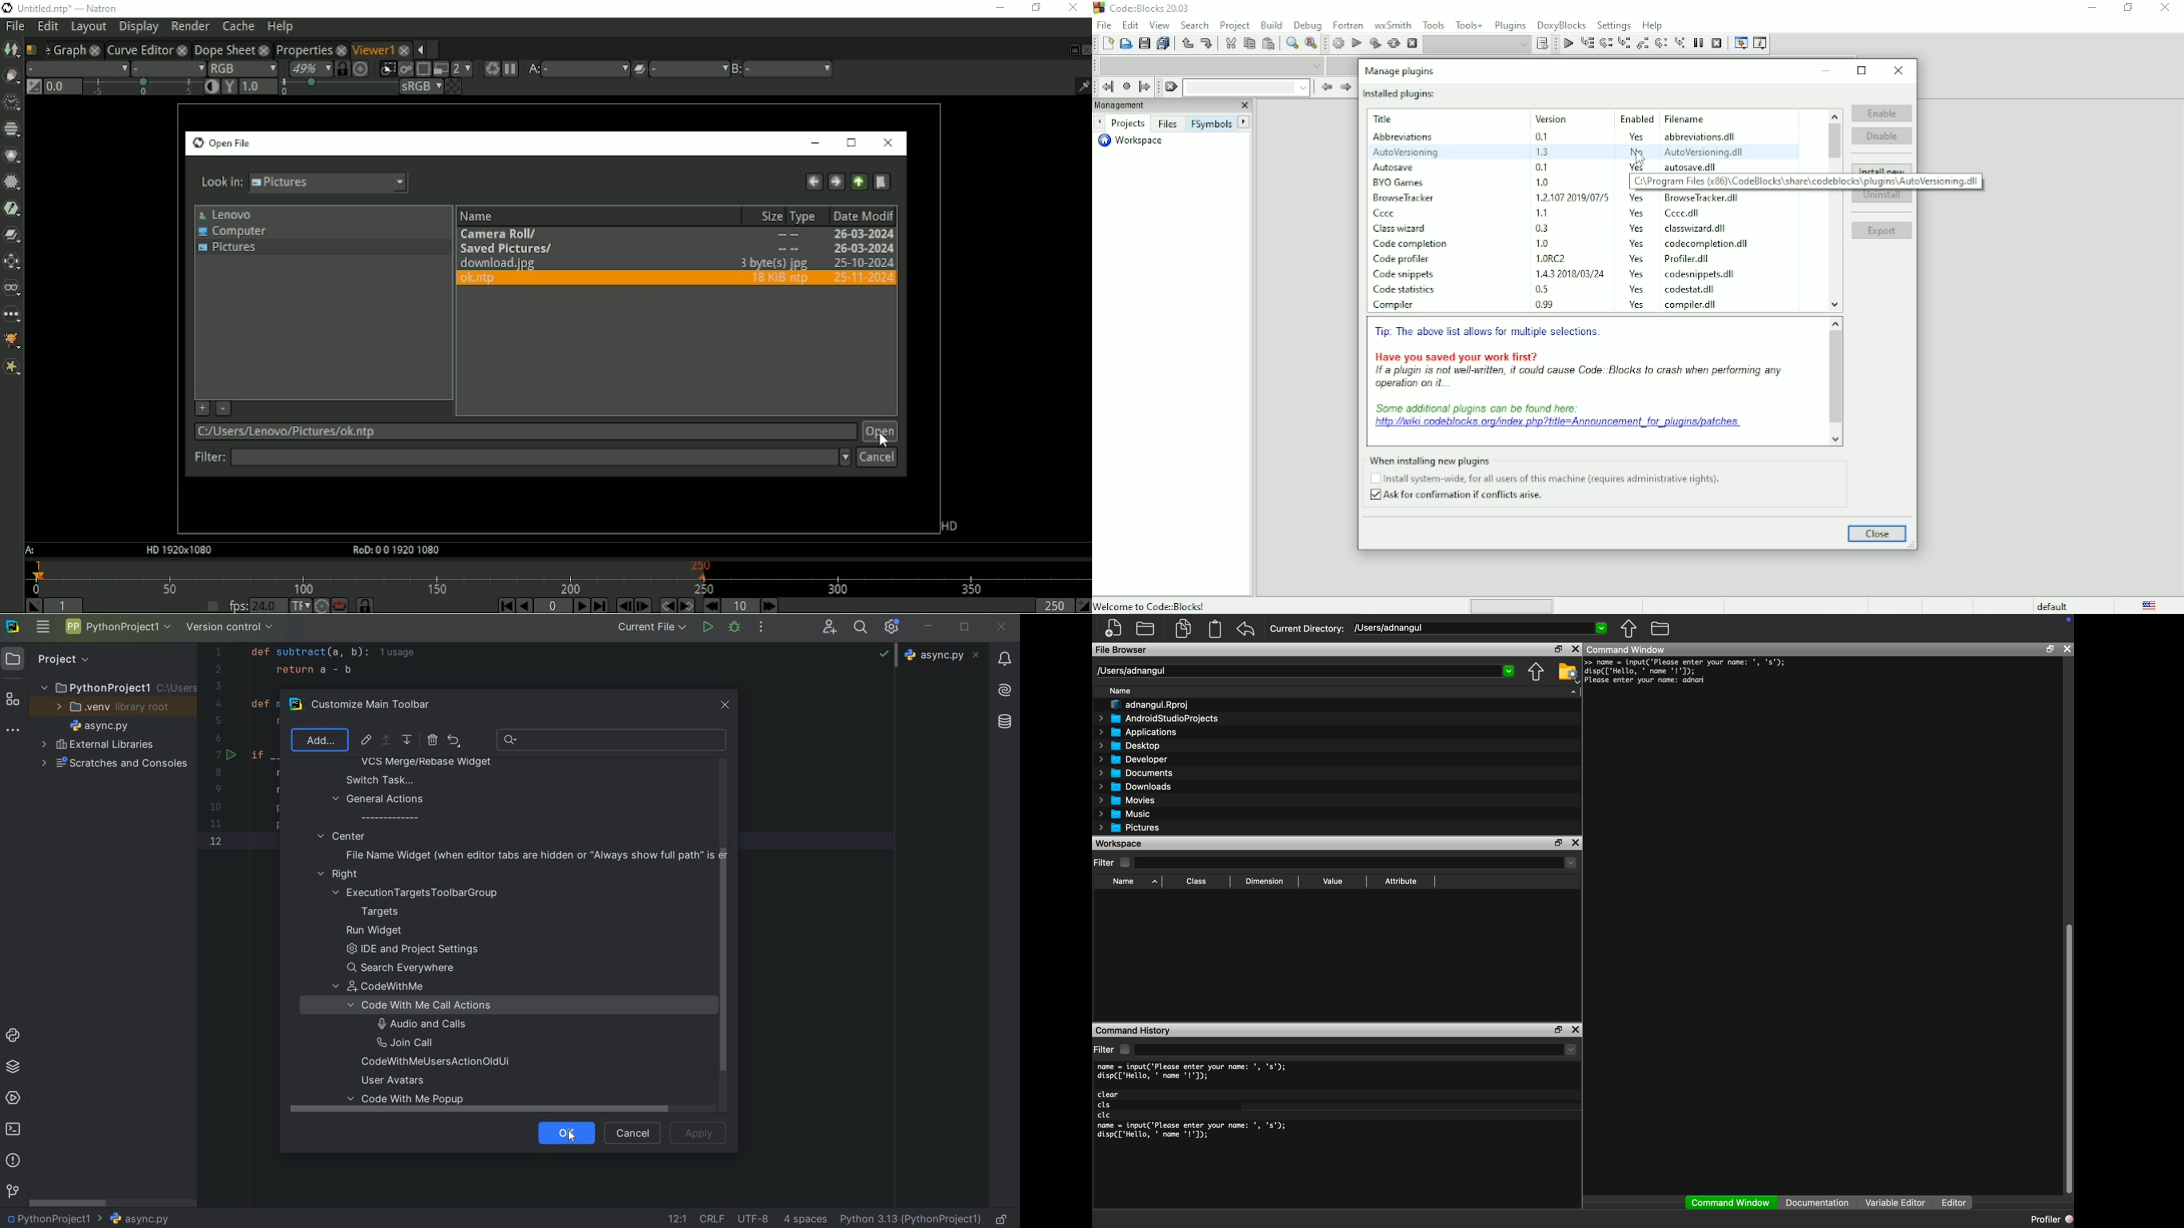 Image resolution: width=2184 pixels, height=1232 pixels. Describe the element at coordinates (1393, 25) in the screenshot. I see `wxSmith` at that location.